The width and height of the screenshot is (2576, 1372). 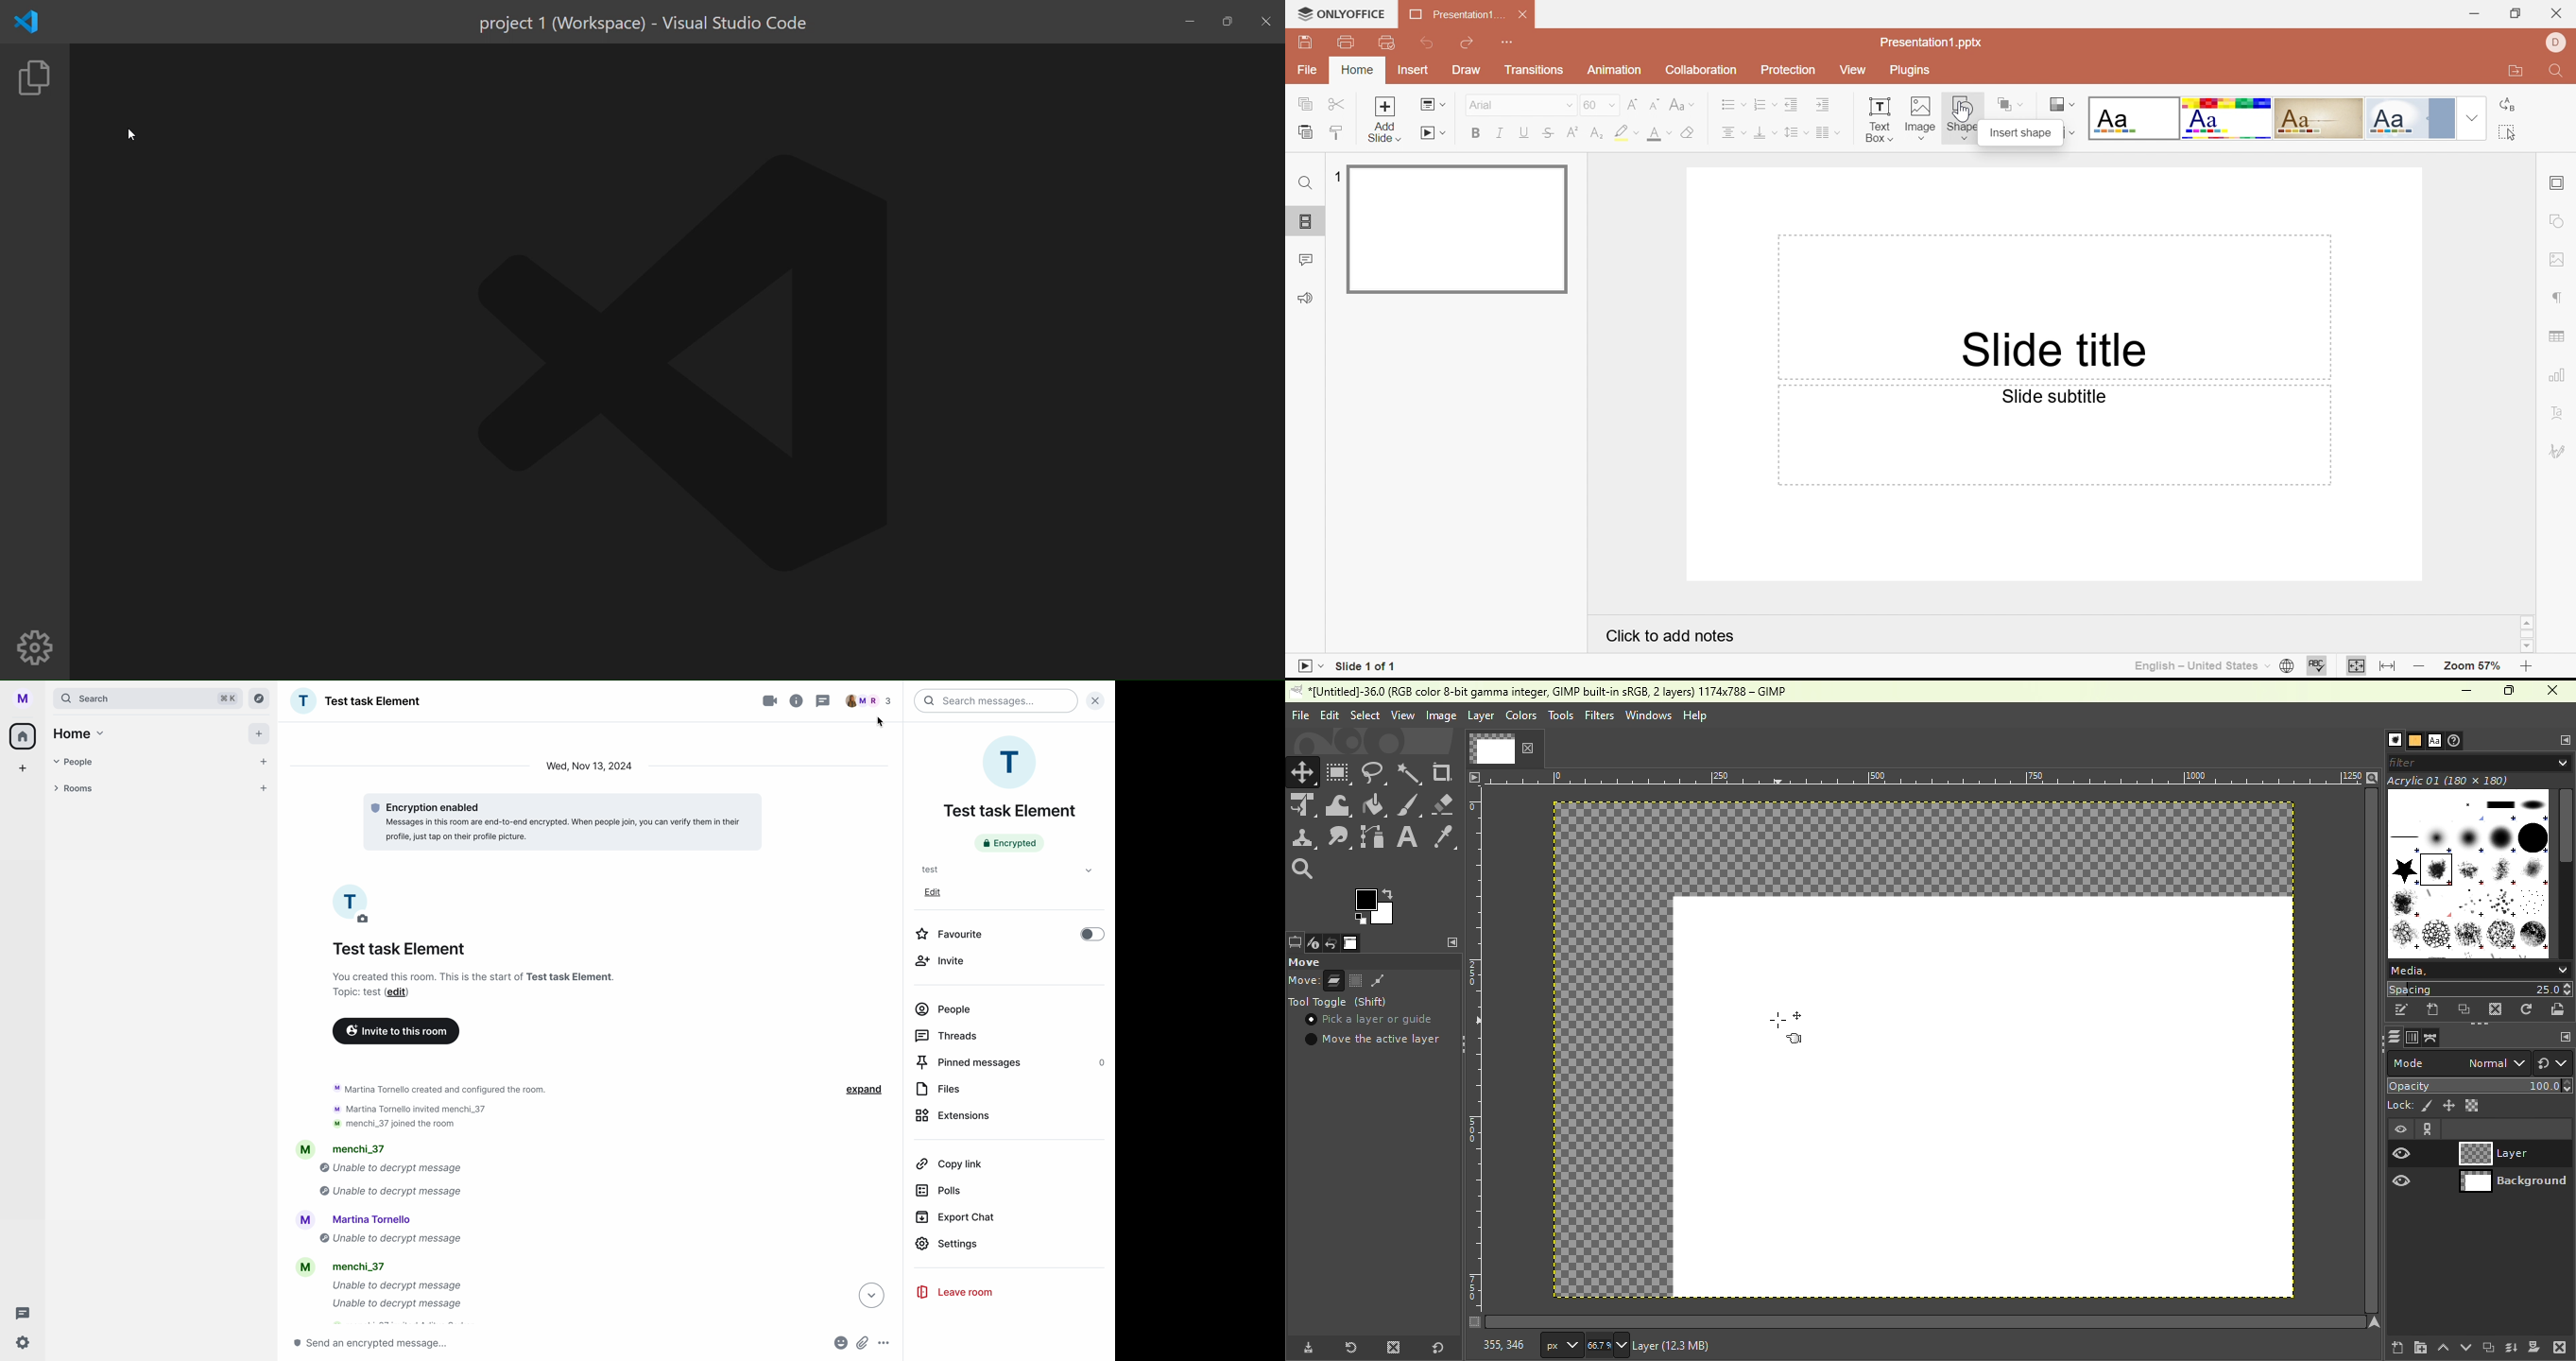 What do you see at coordinates (1316, 981) in the screenshot?
I see `Mode` at bounding box center [1316, 981].